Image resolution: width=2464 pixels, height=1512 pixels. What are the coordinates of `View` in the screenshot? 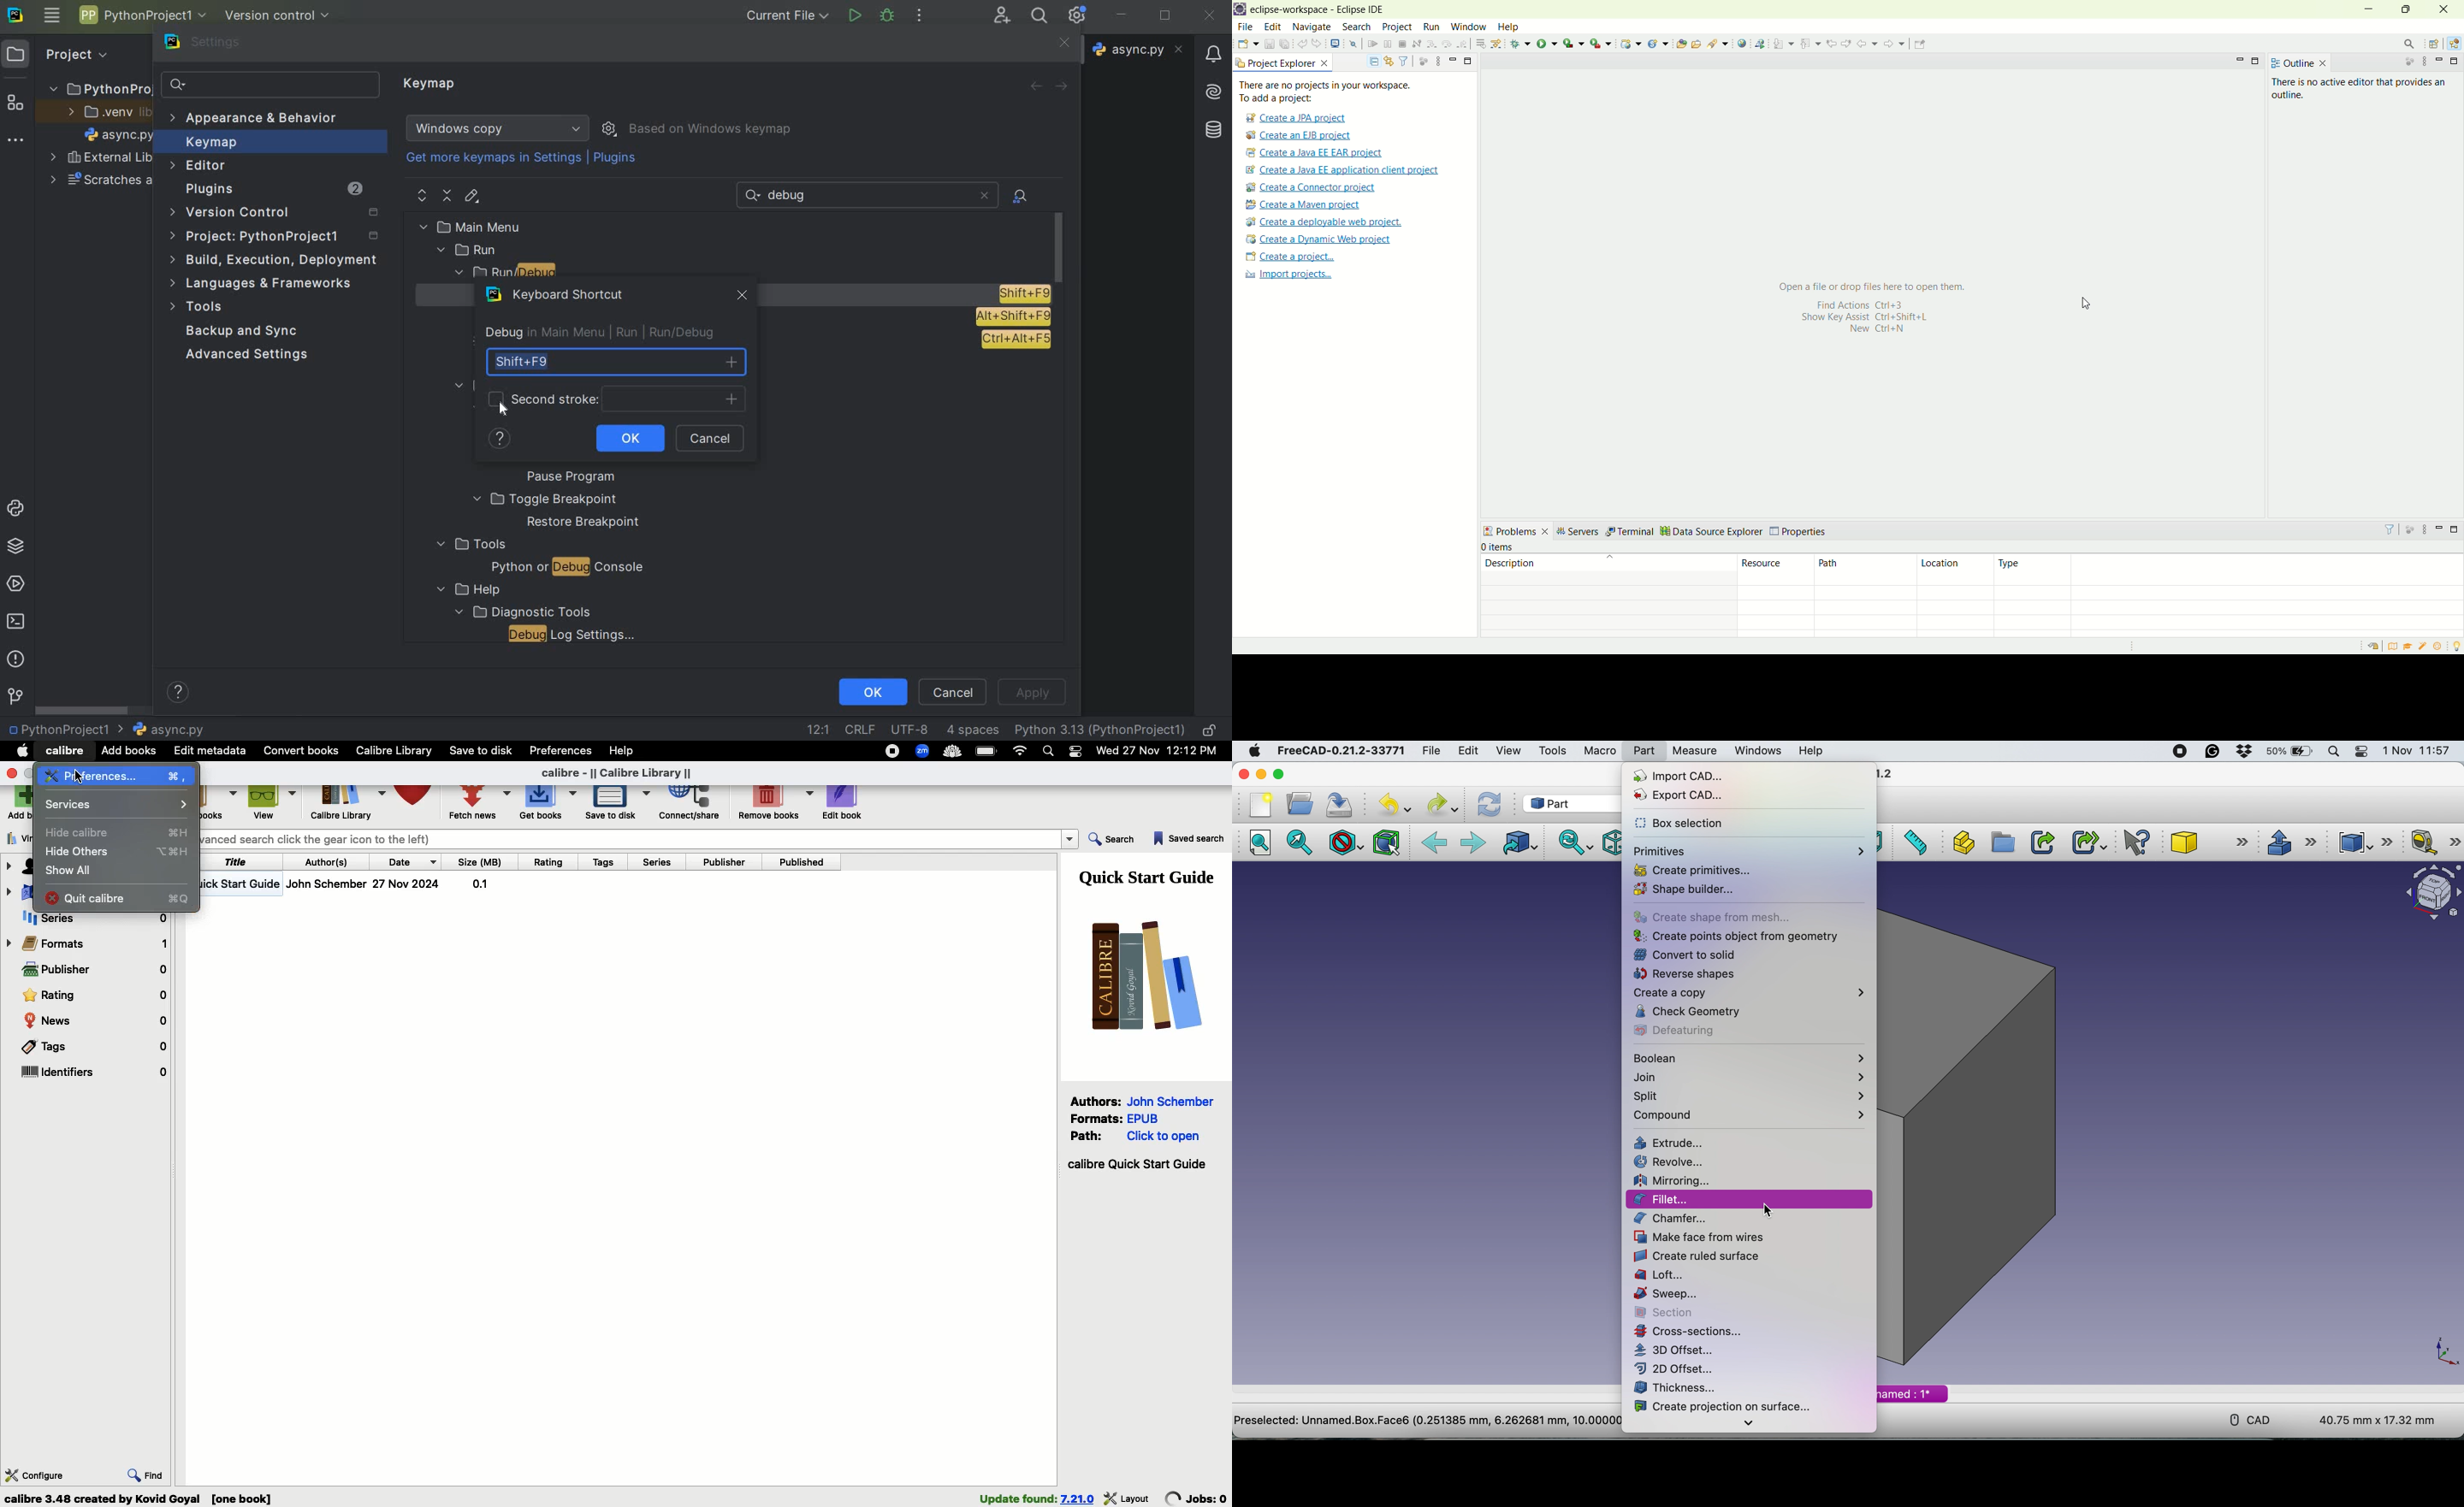 It's located at (271, 803).